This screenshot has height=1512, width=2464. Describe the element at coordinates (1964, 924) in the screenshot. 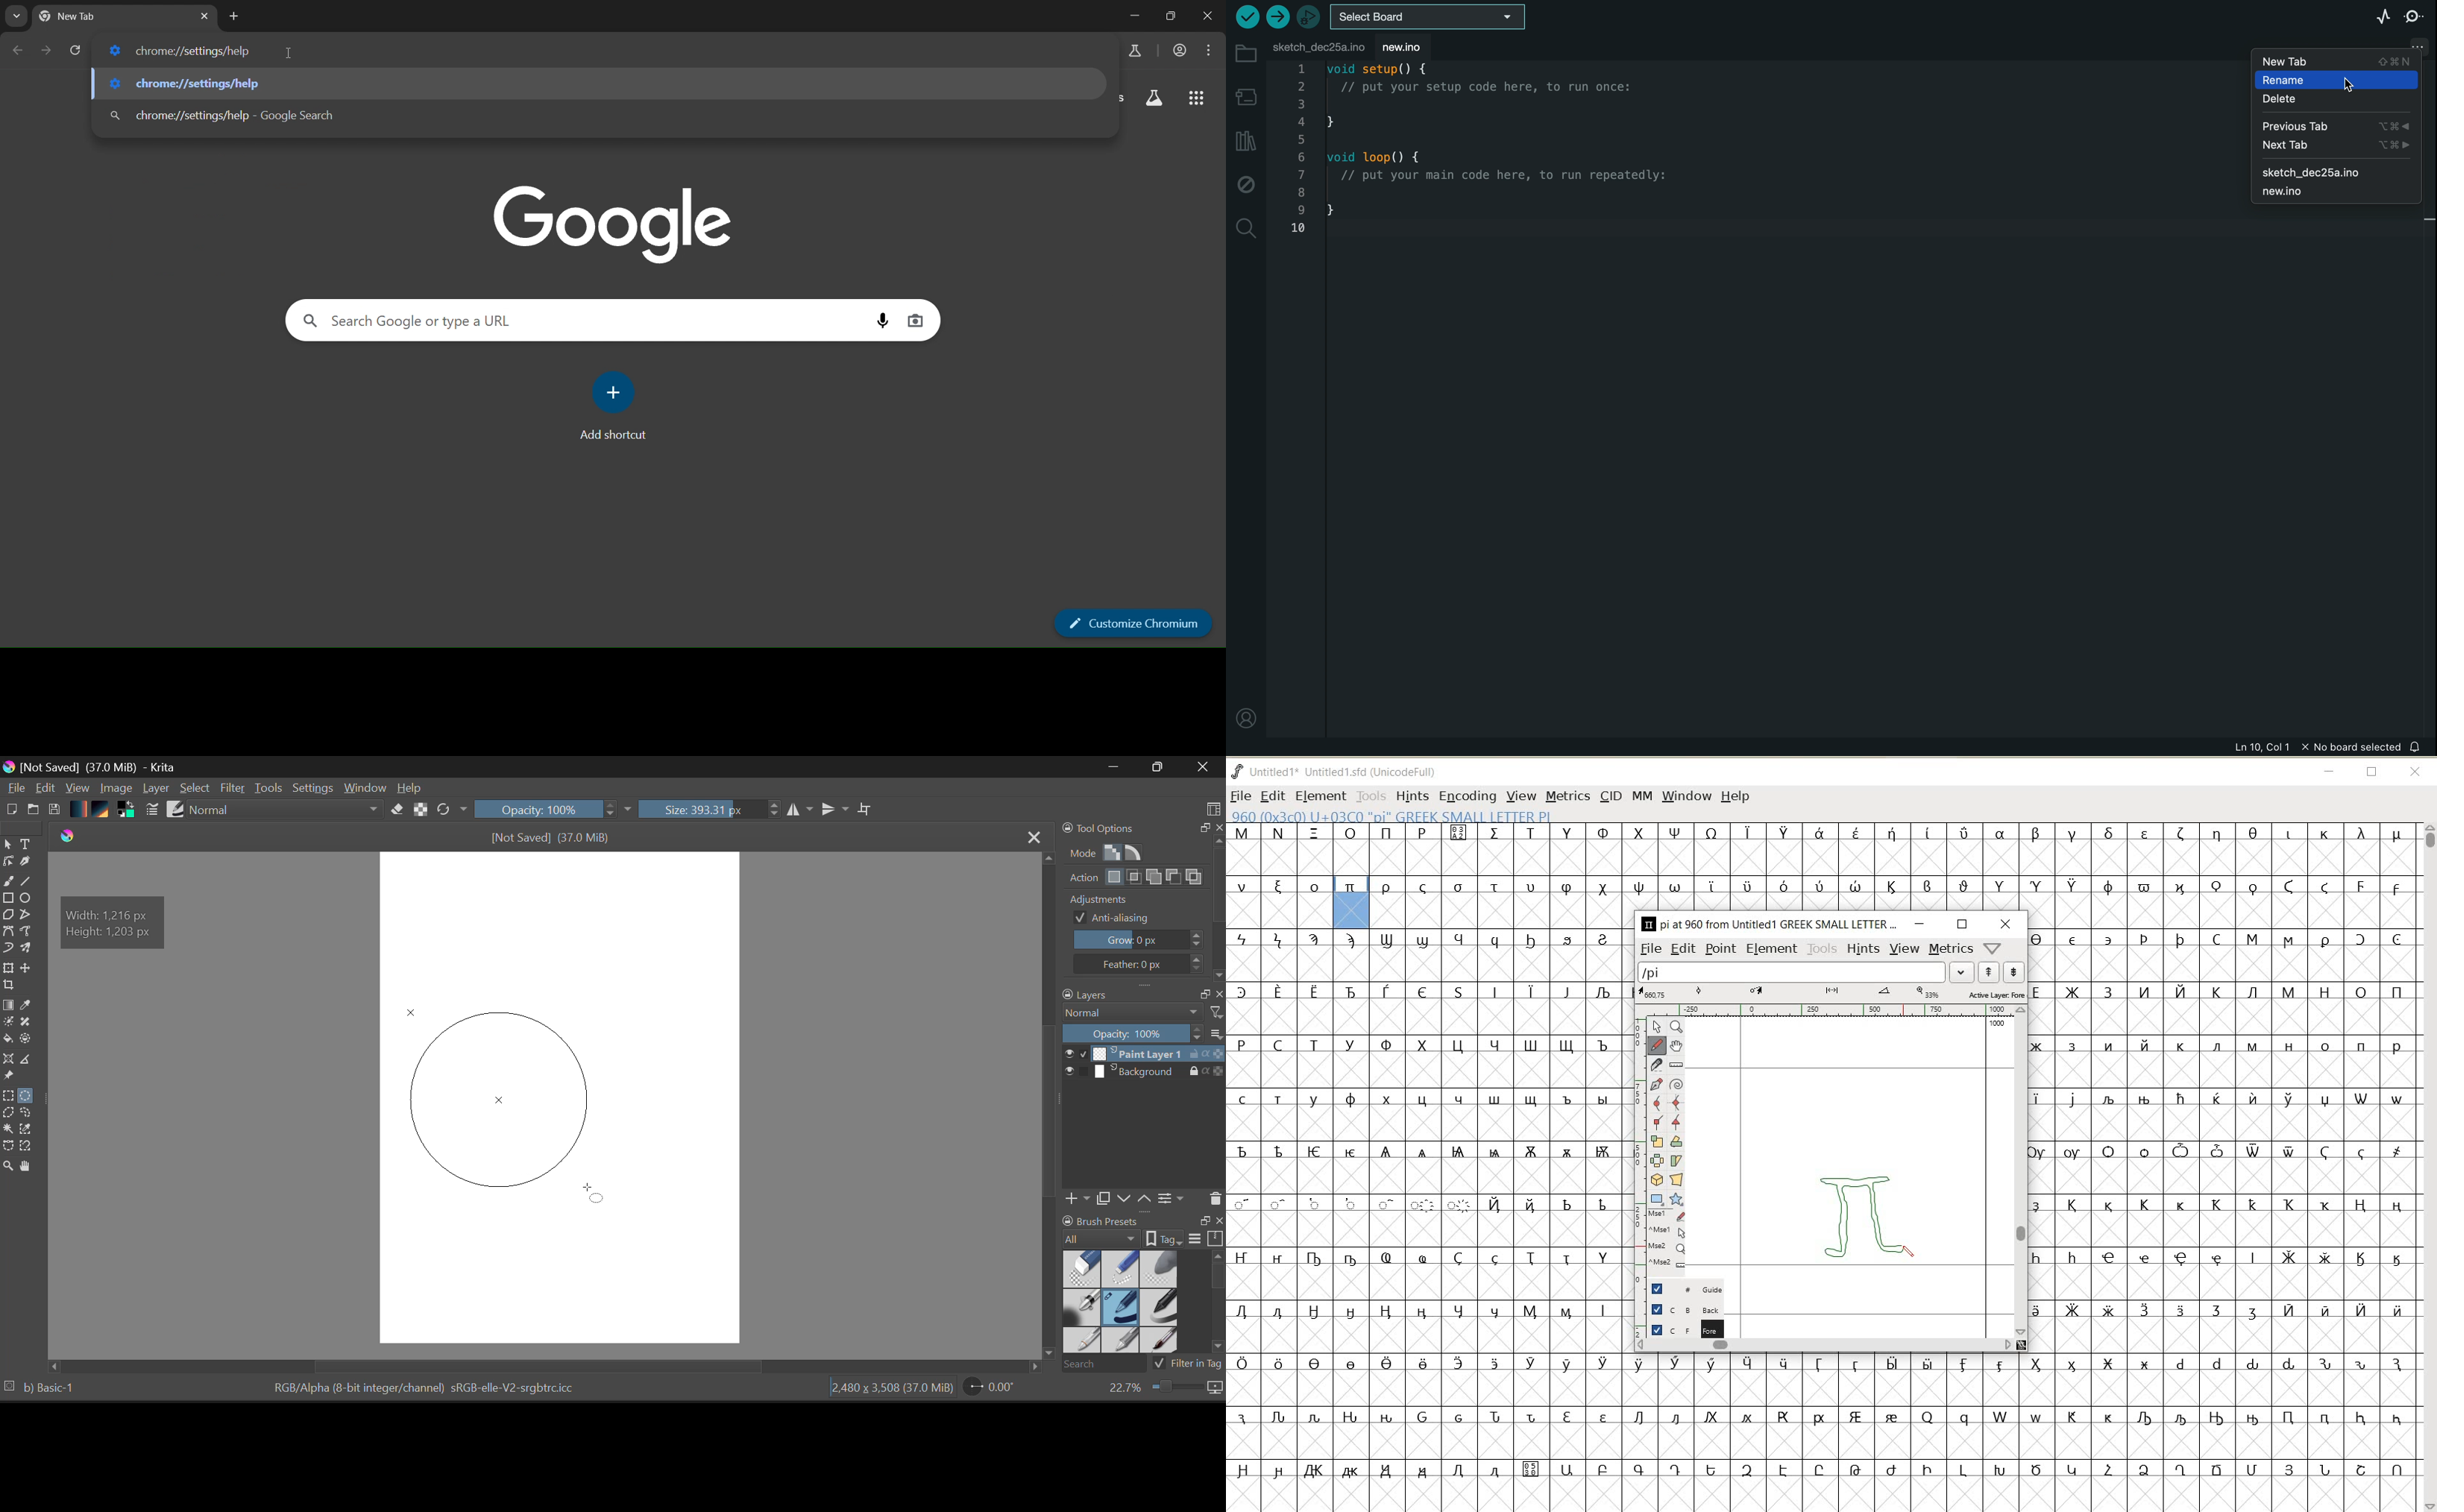

I see `RESTORE` at that location.